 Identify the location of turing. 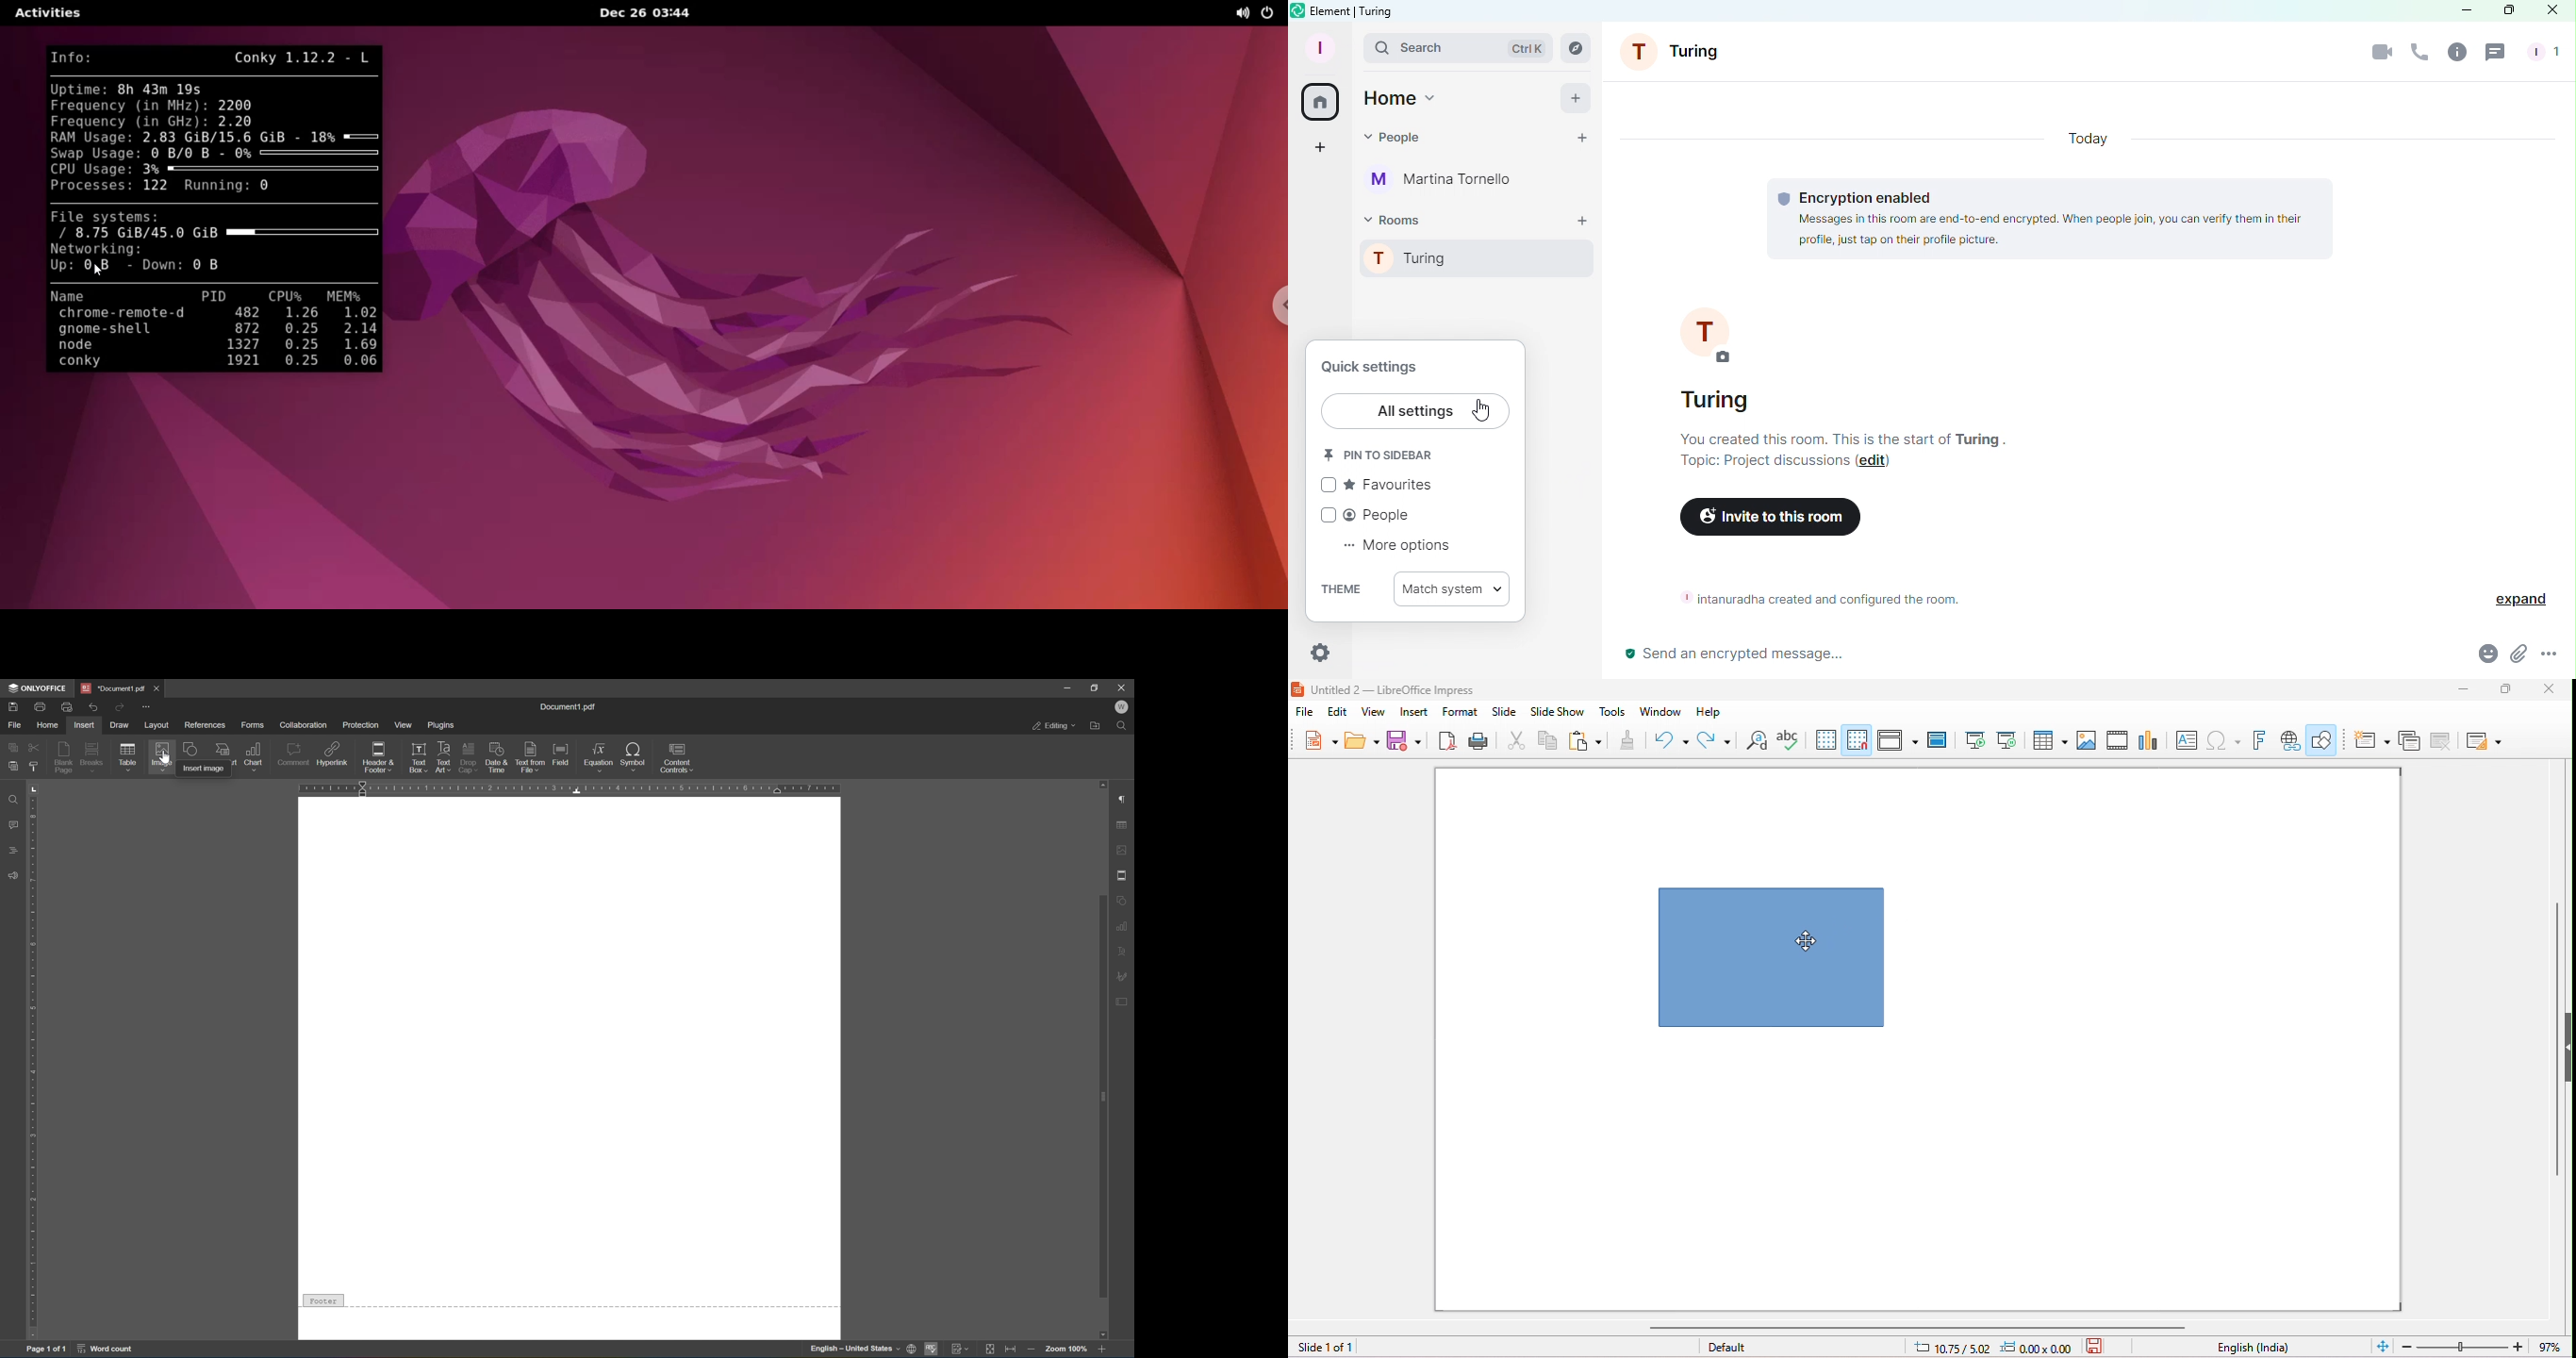
(1379, 10).